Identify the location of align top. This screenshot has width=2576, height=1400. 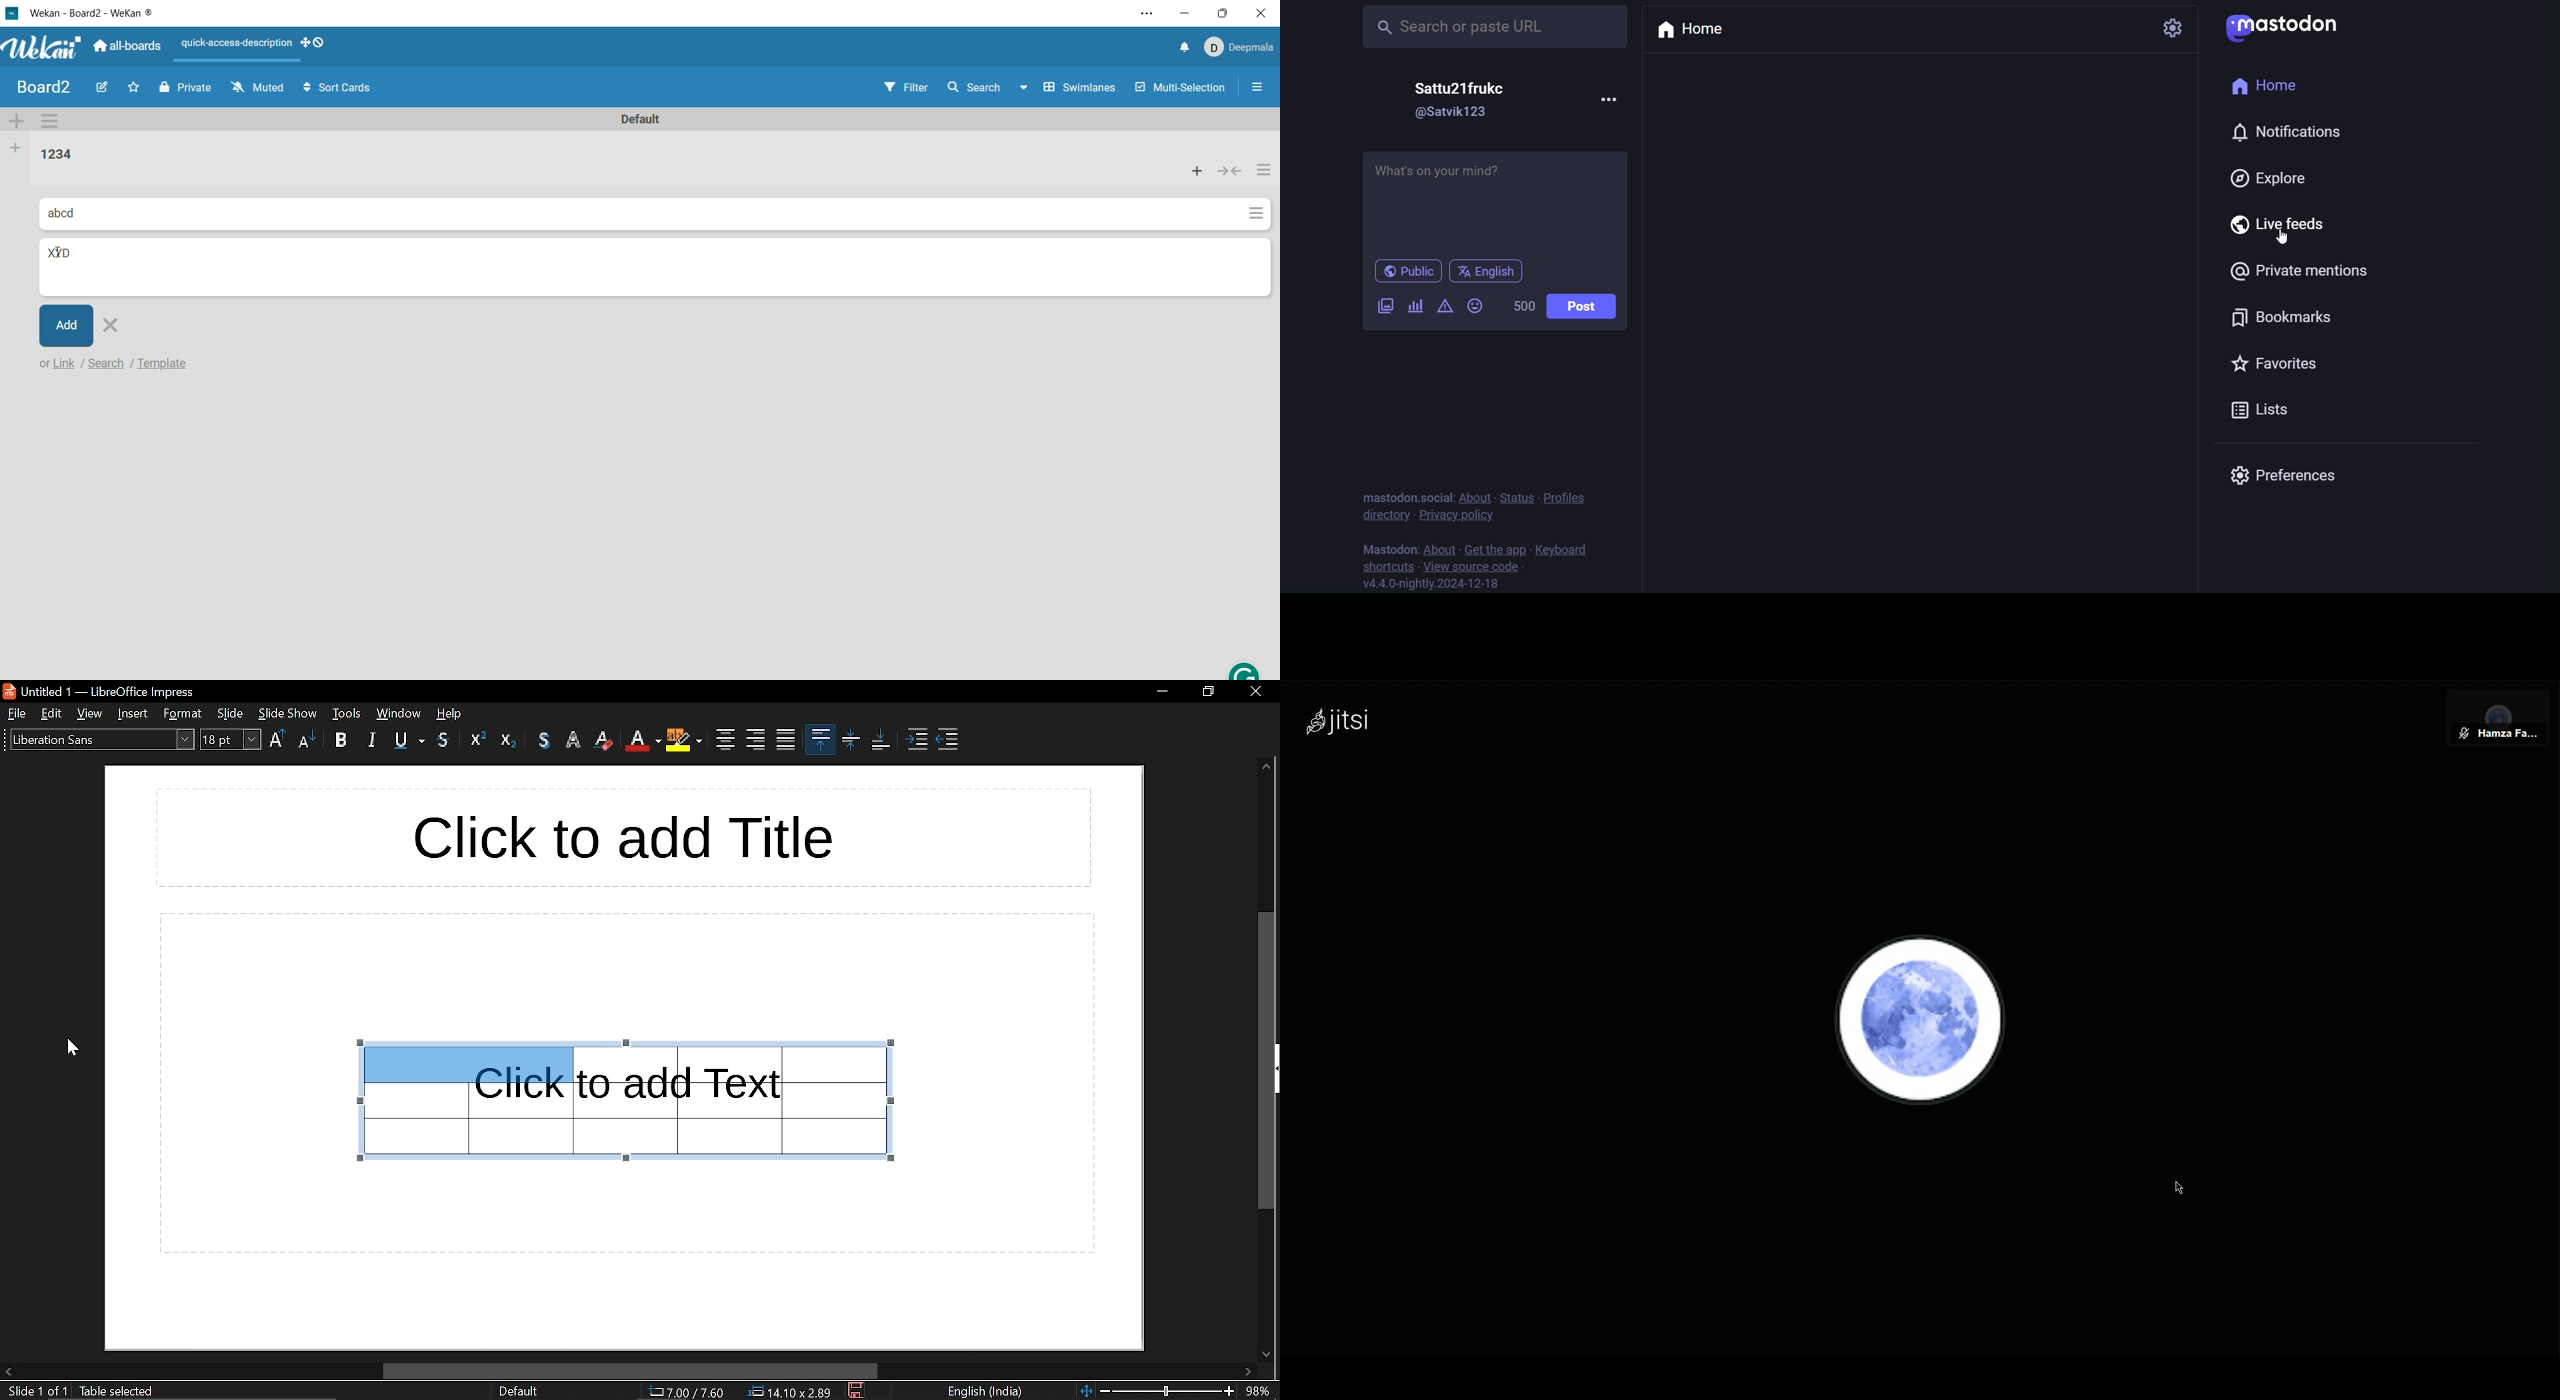
(820, 738).